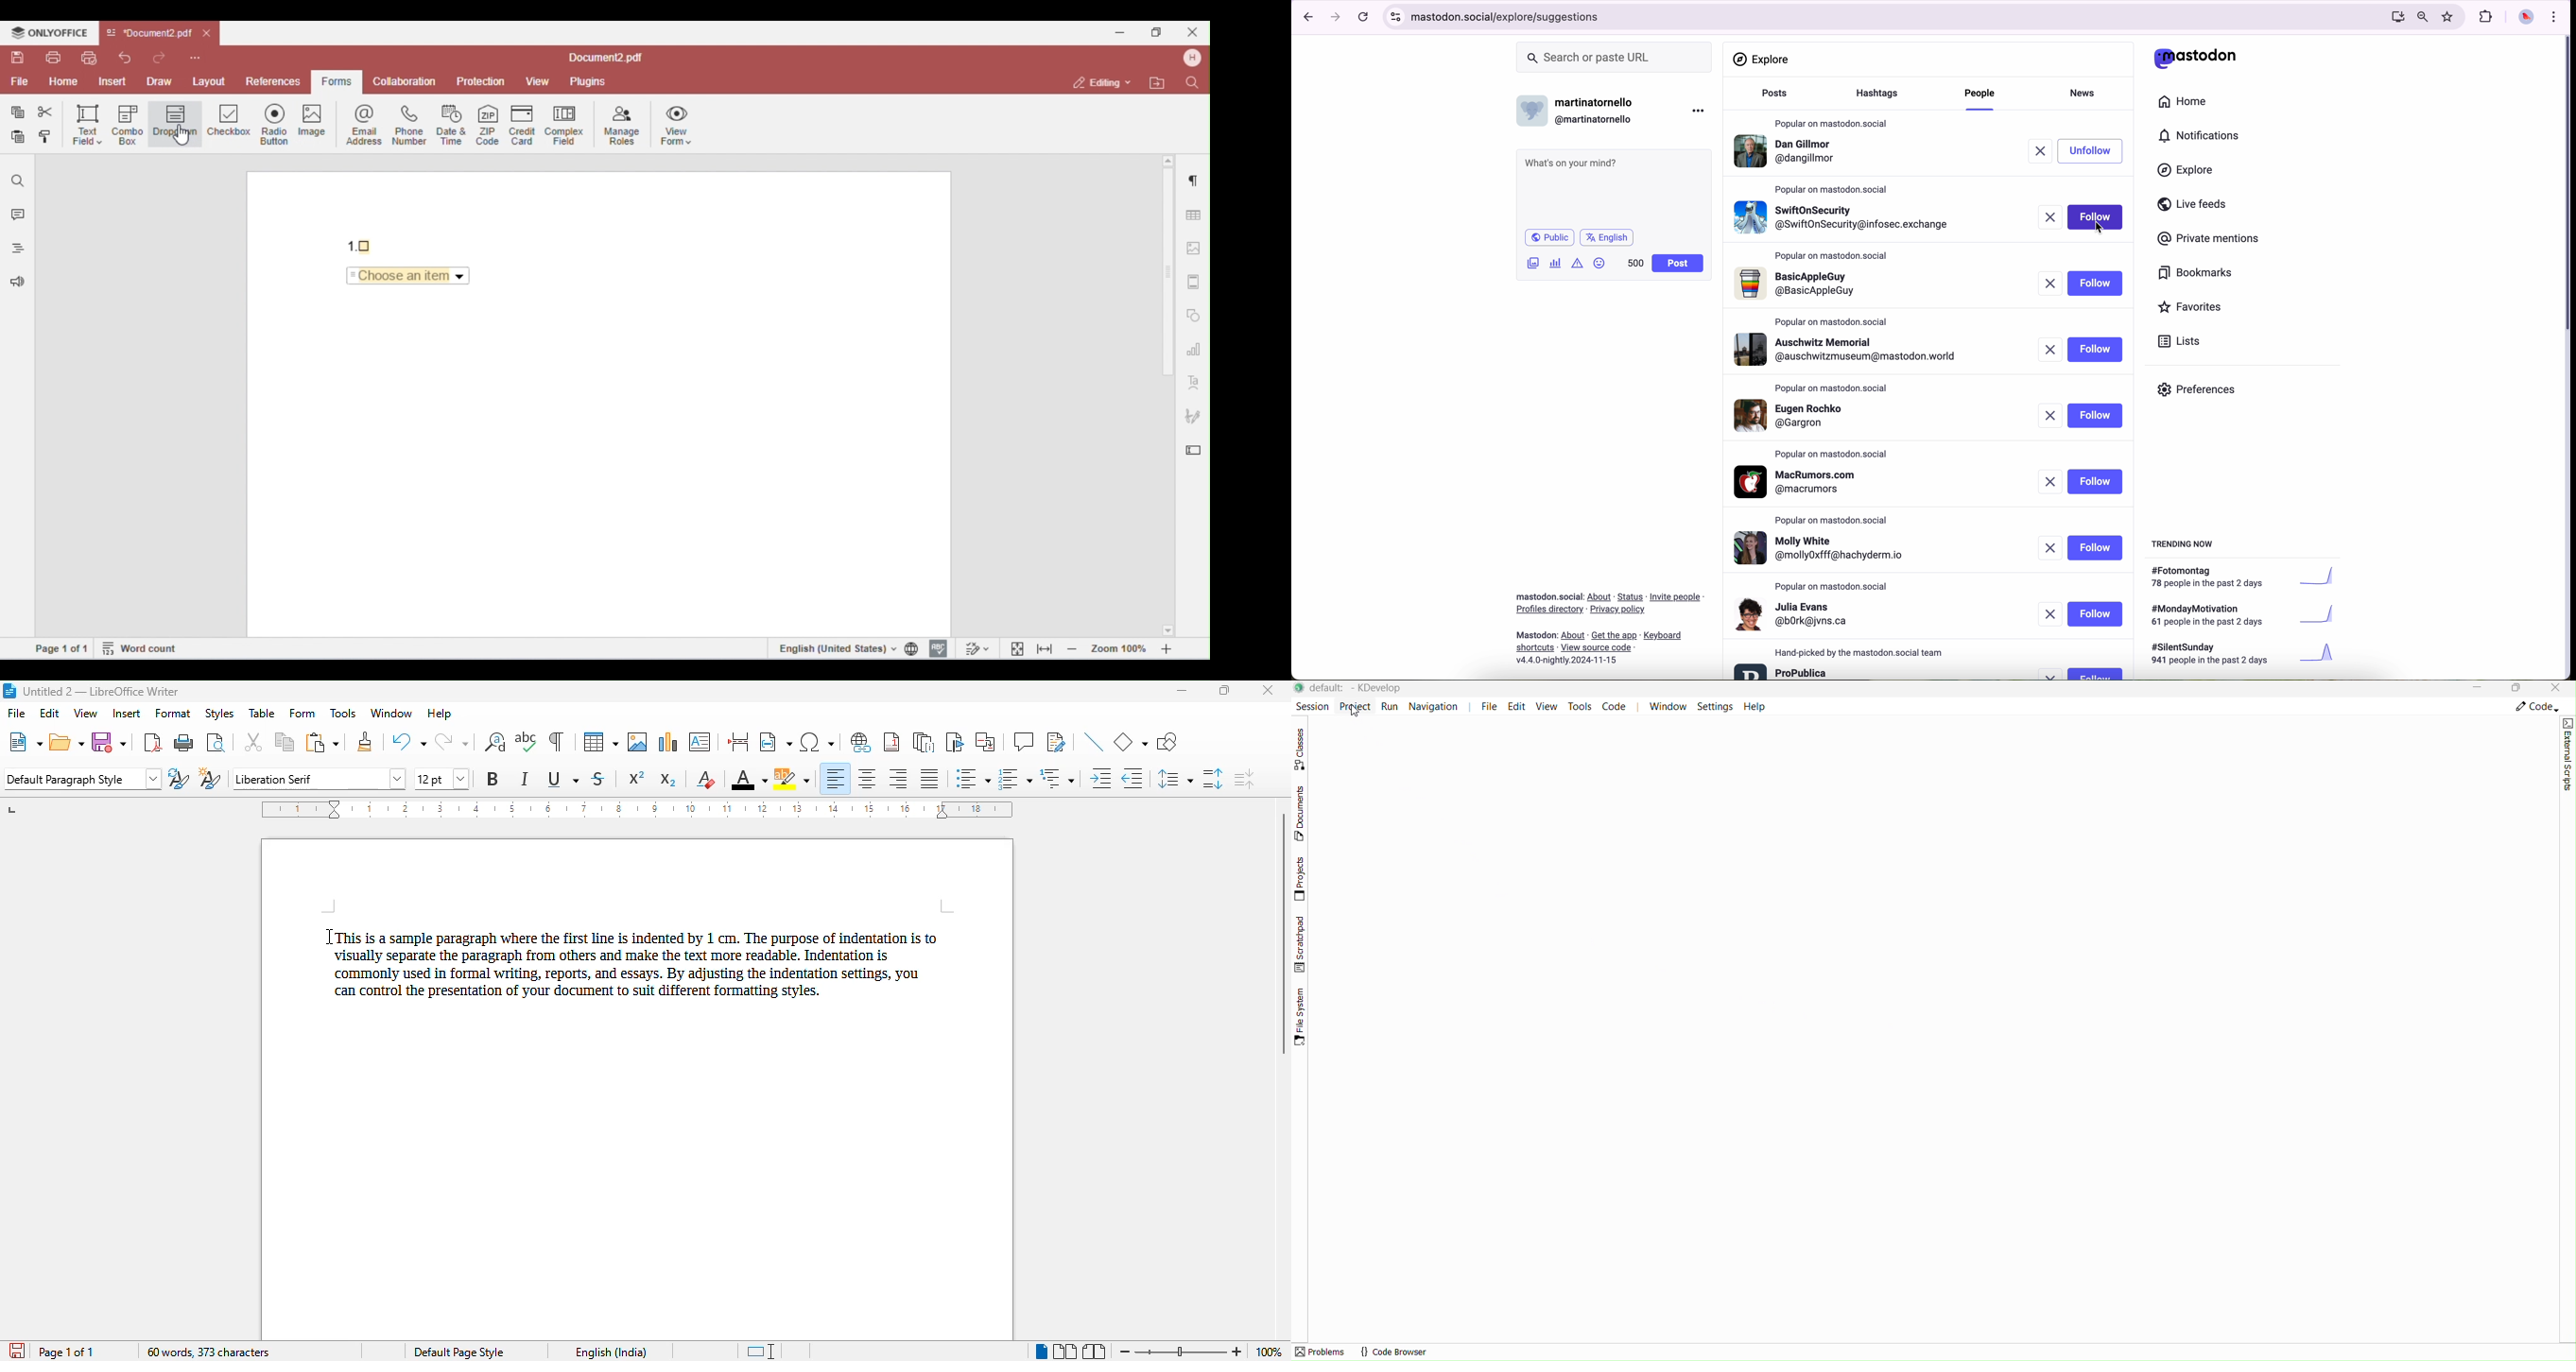  I want to click on strikethrough, so click(599, 779).